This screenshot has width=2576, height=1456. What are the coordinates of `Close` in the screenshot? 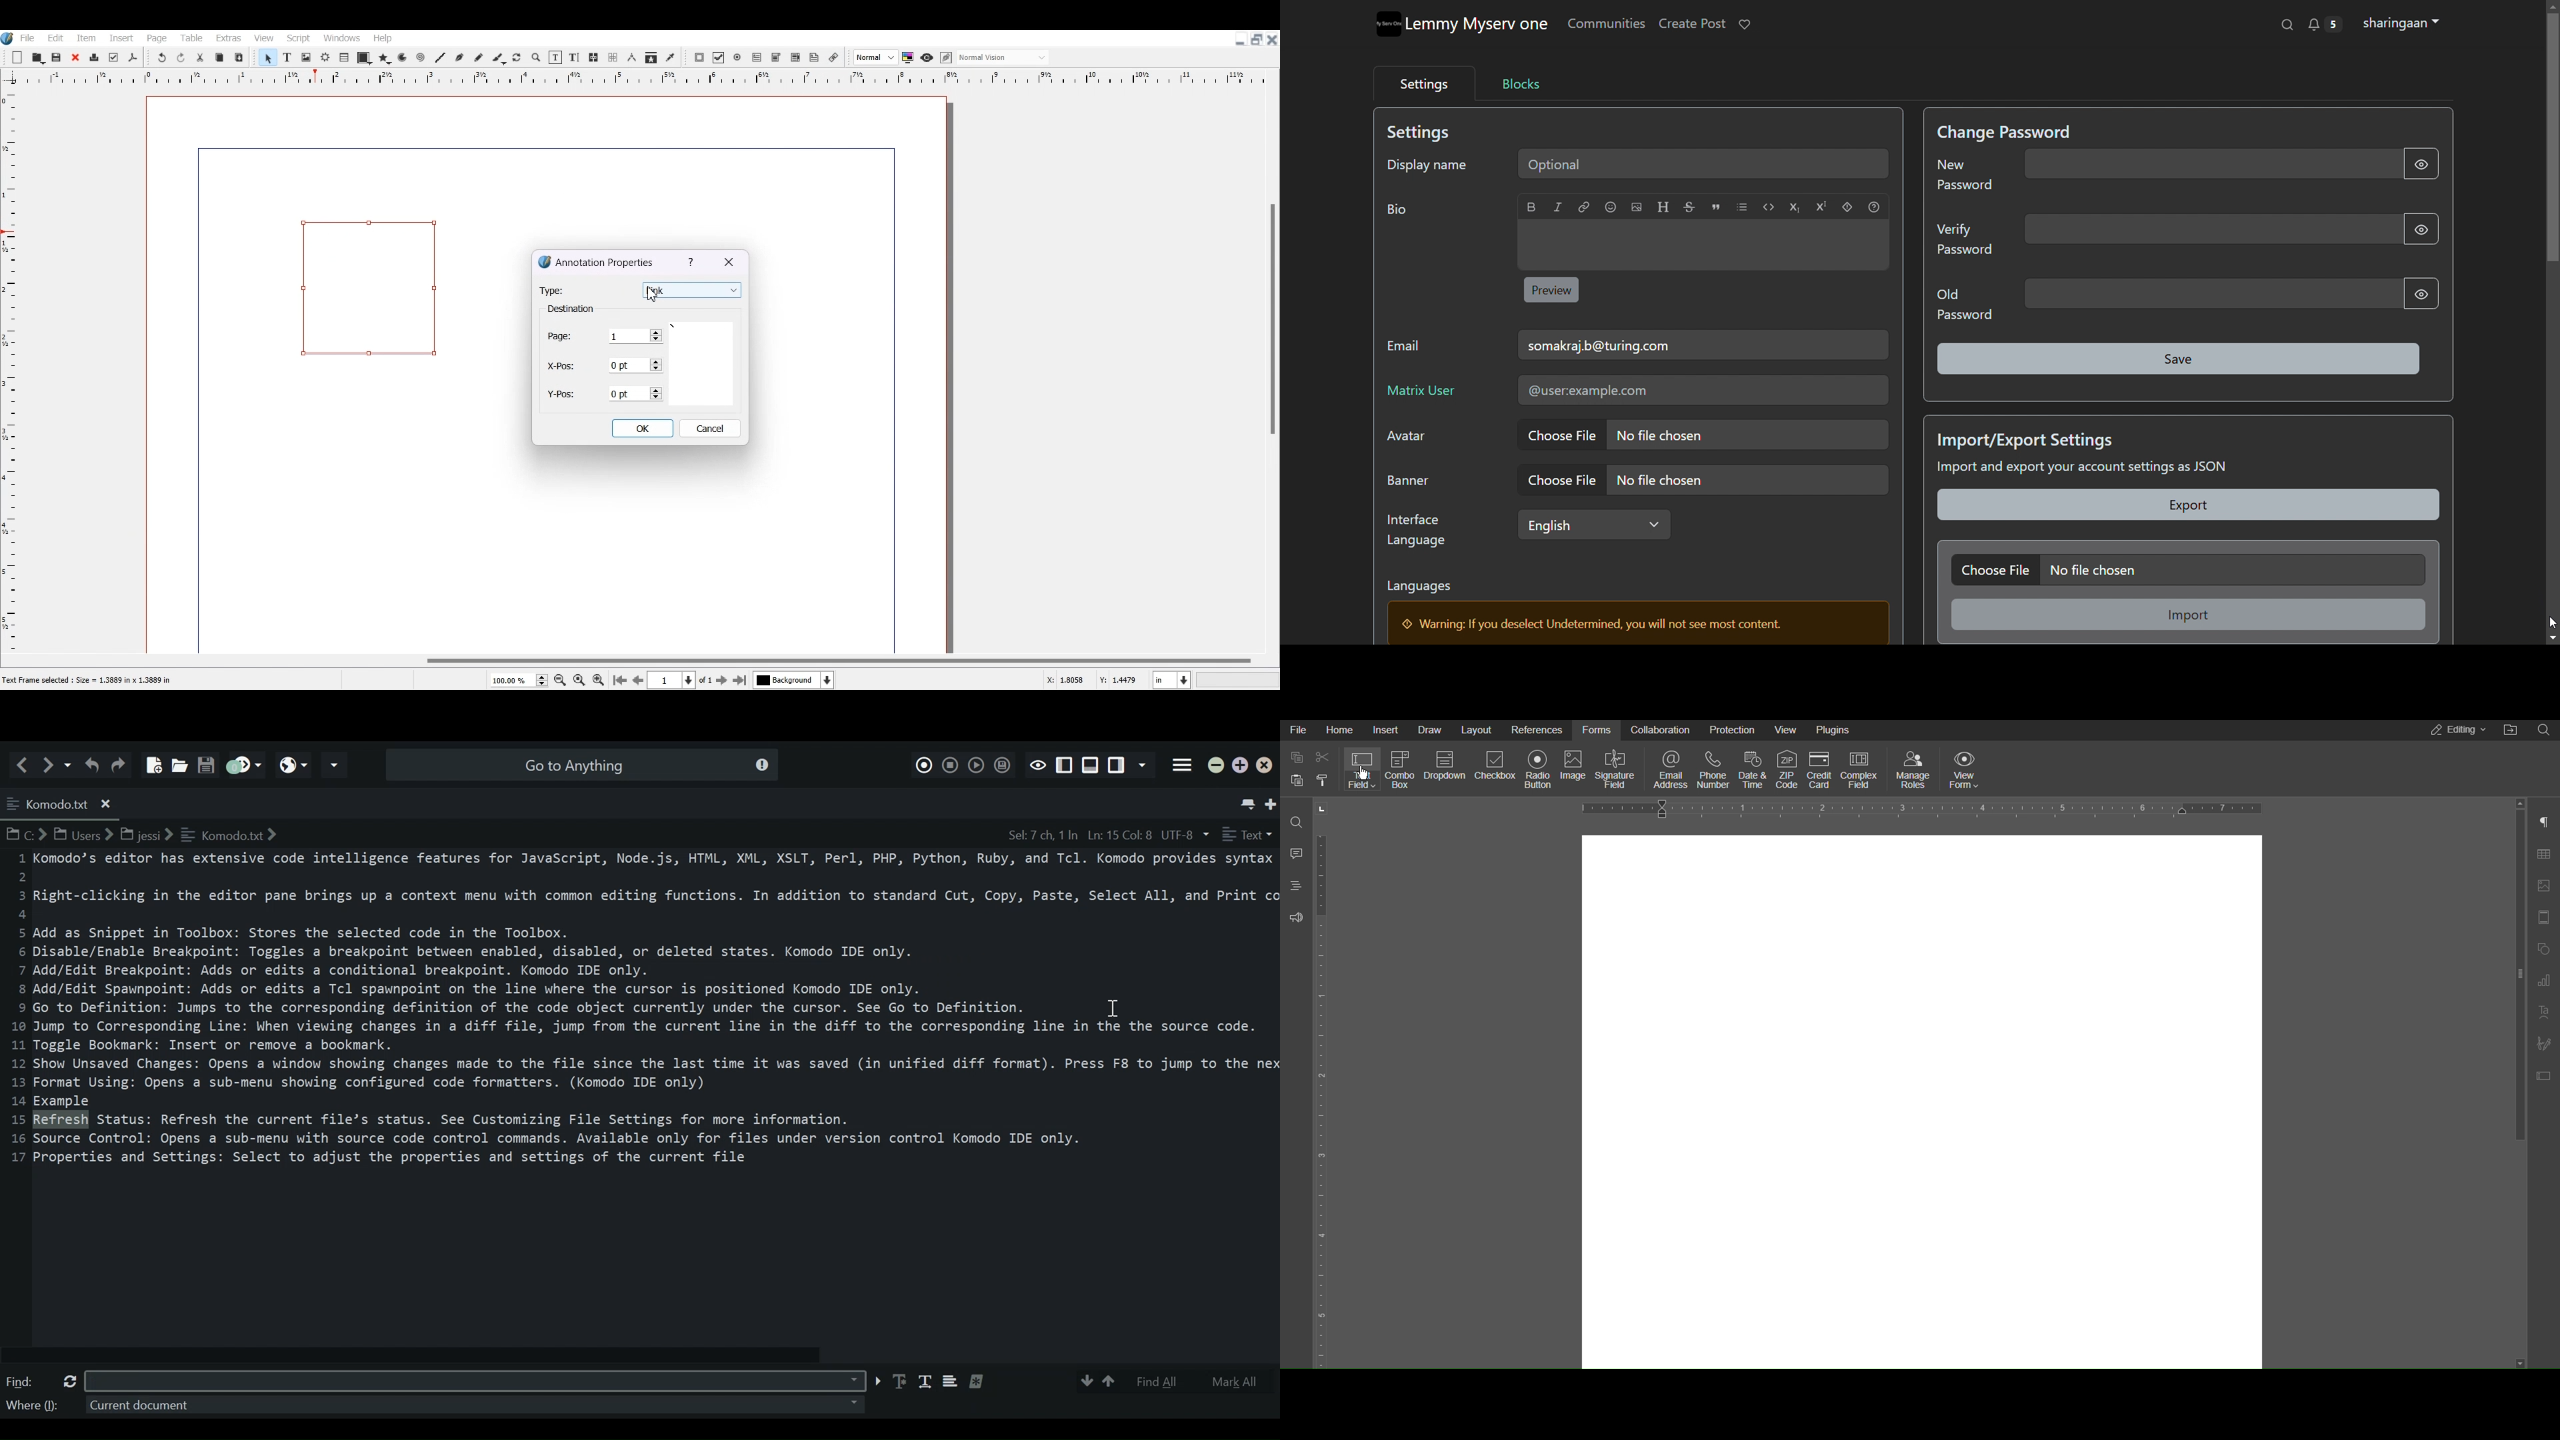 It's located at (728, 262).